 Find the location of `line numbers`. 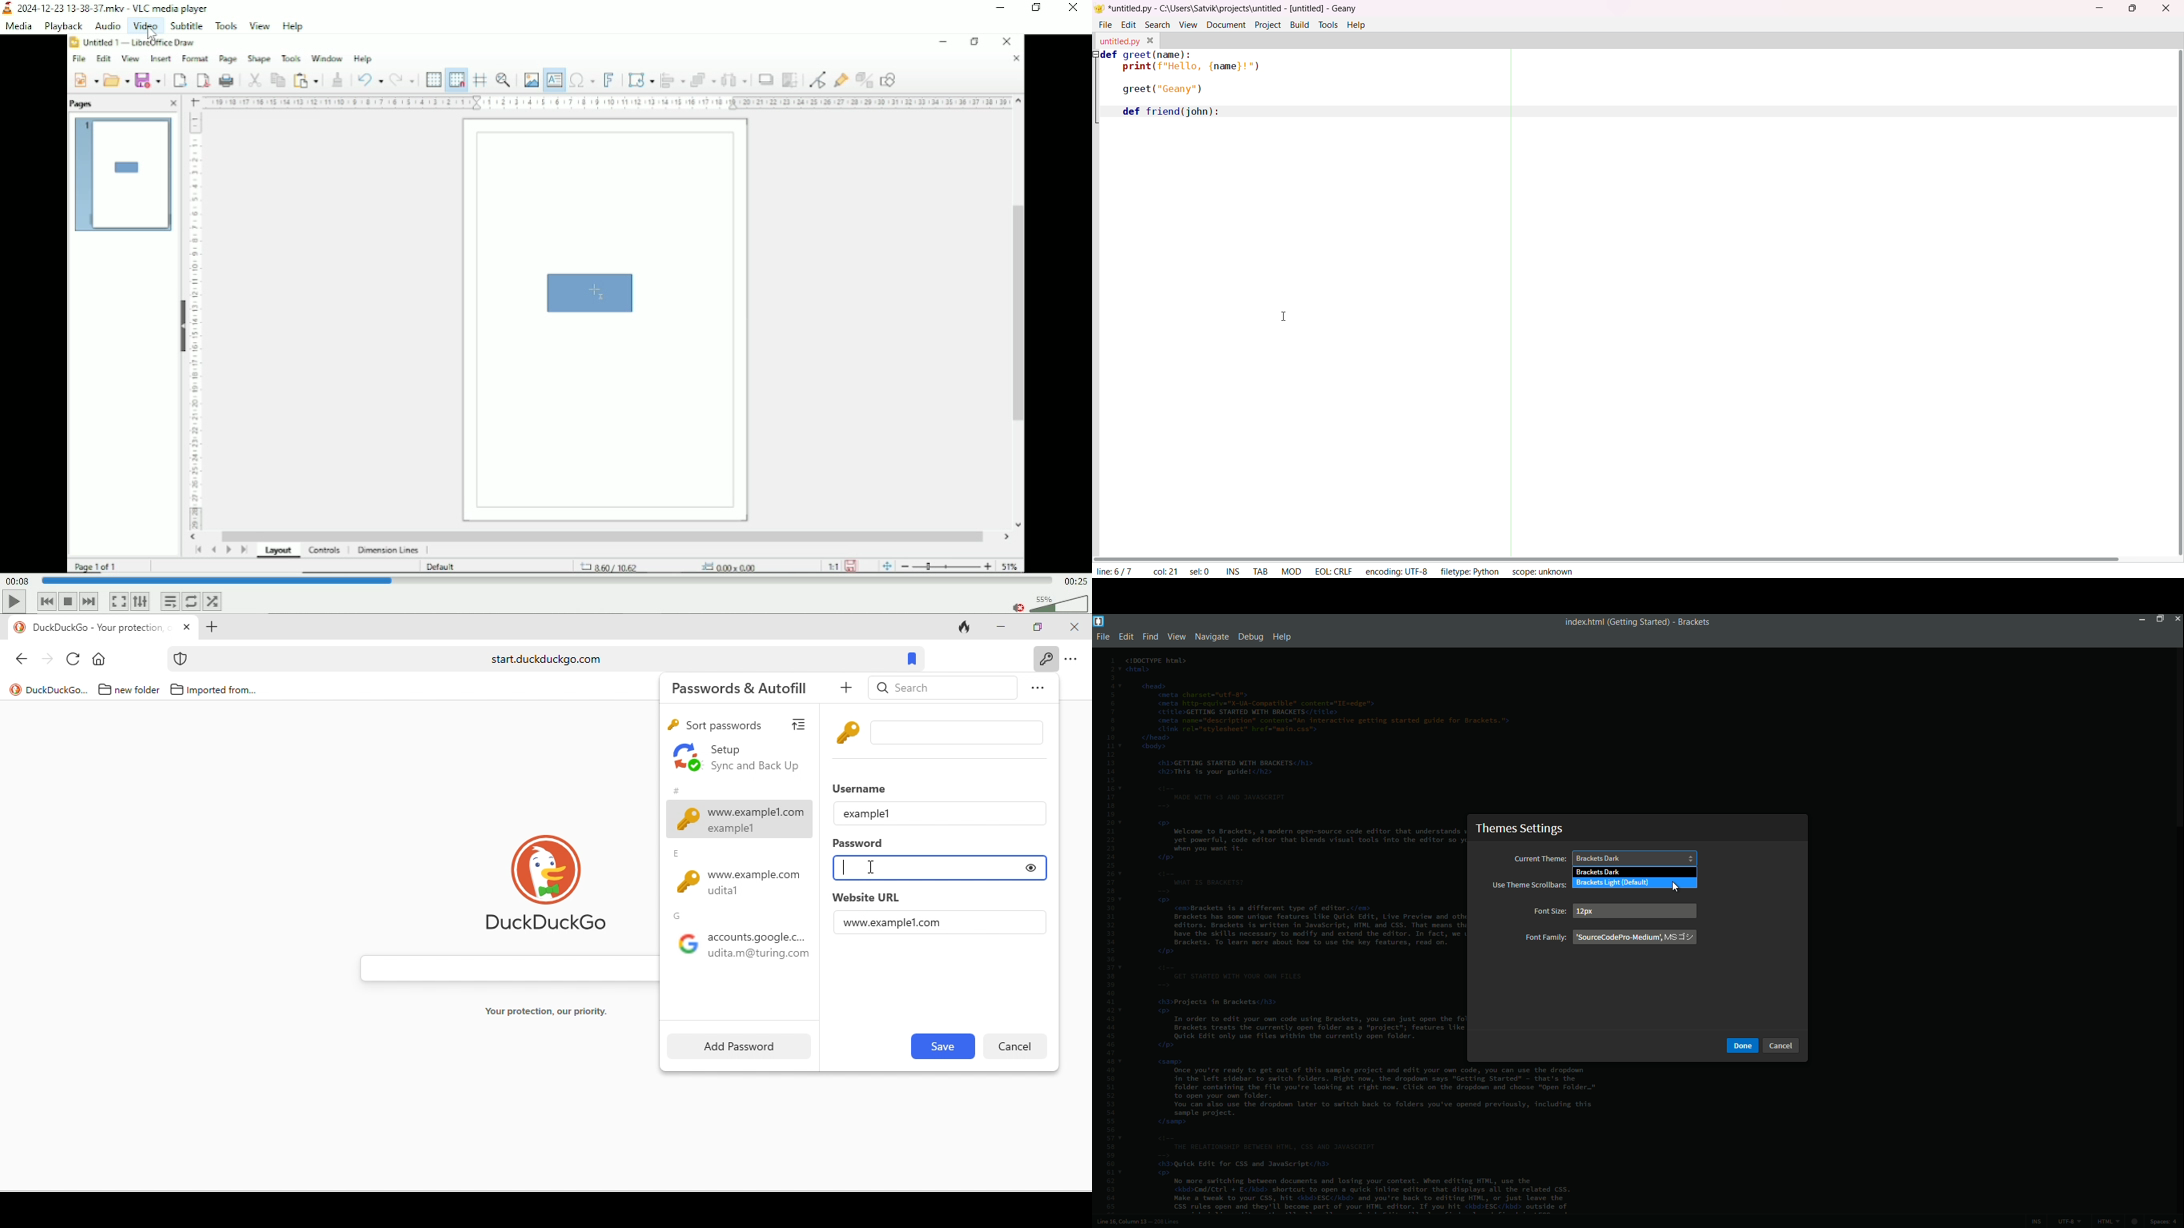

line numbers is located at coordinates (1108, 935).